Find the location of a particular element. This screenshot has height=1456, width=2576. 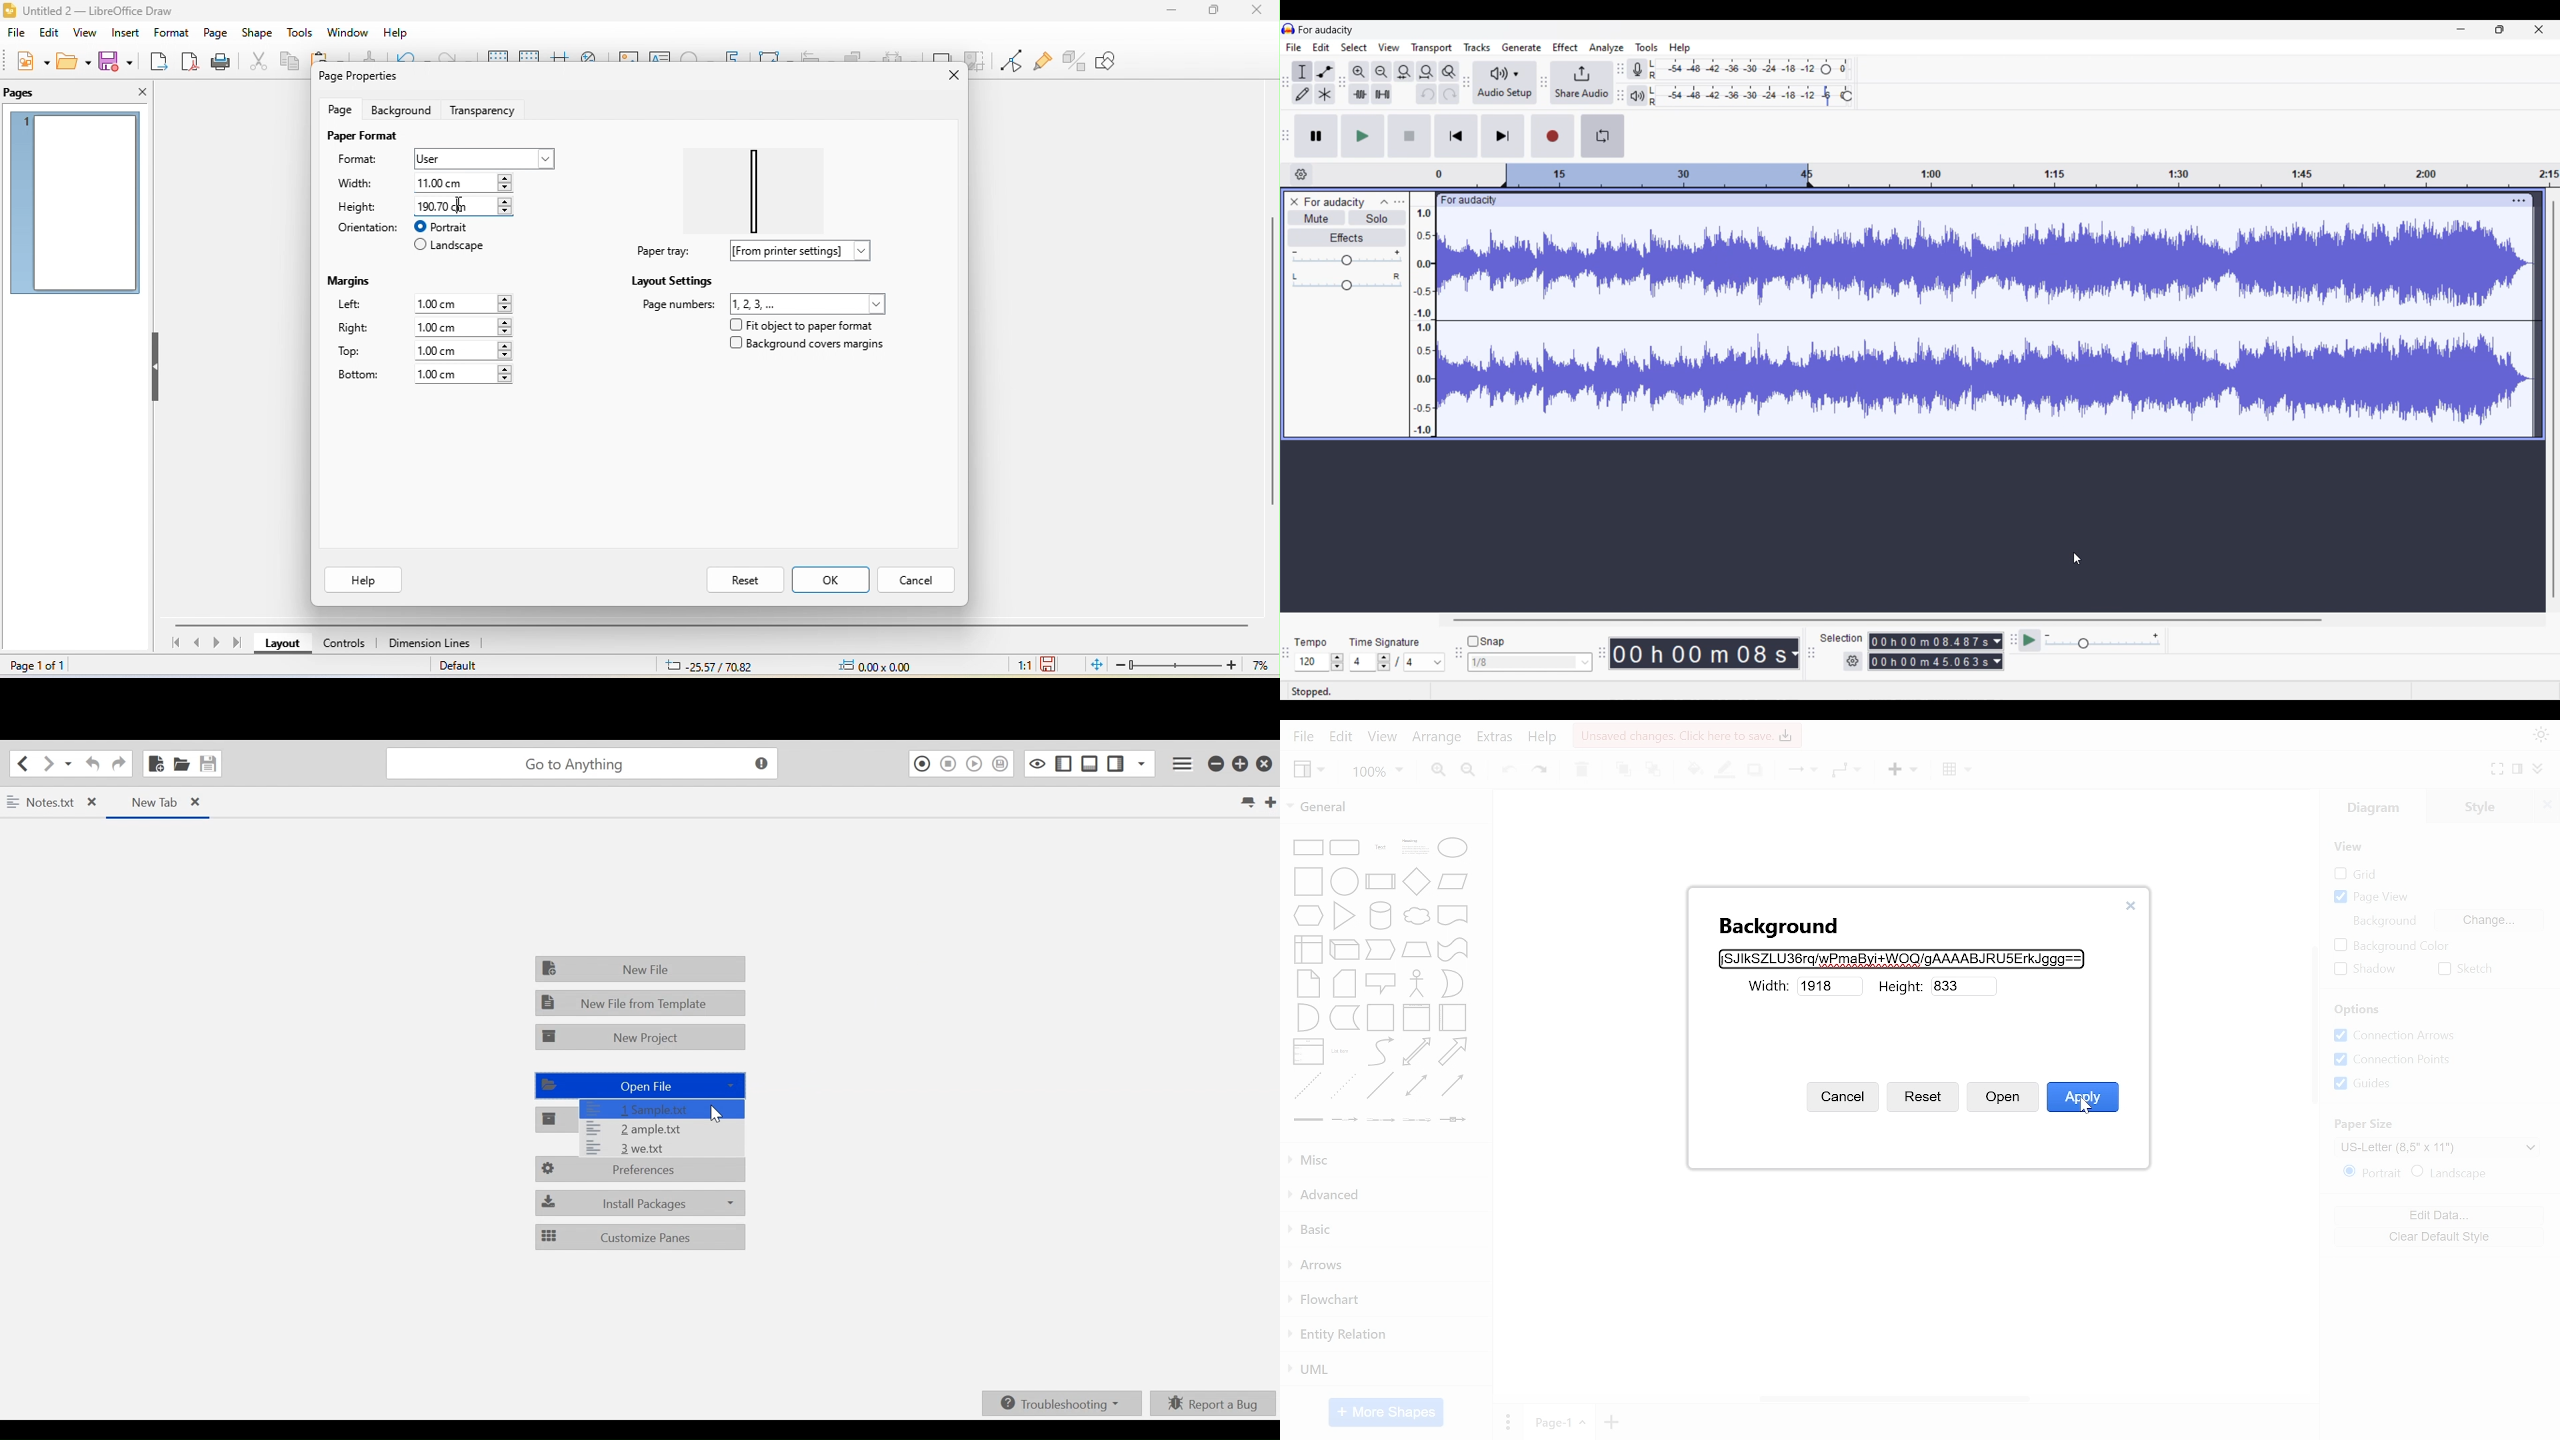

copy is located at coordinates (289, 64).